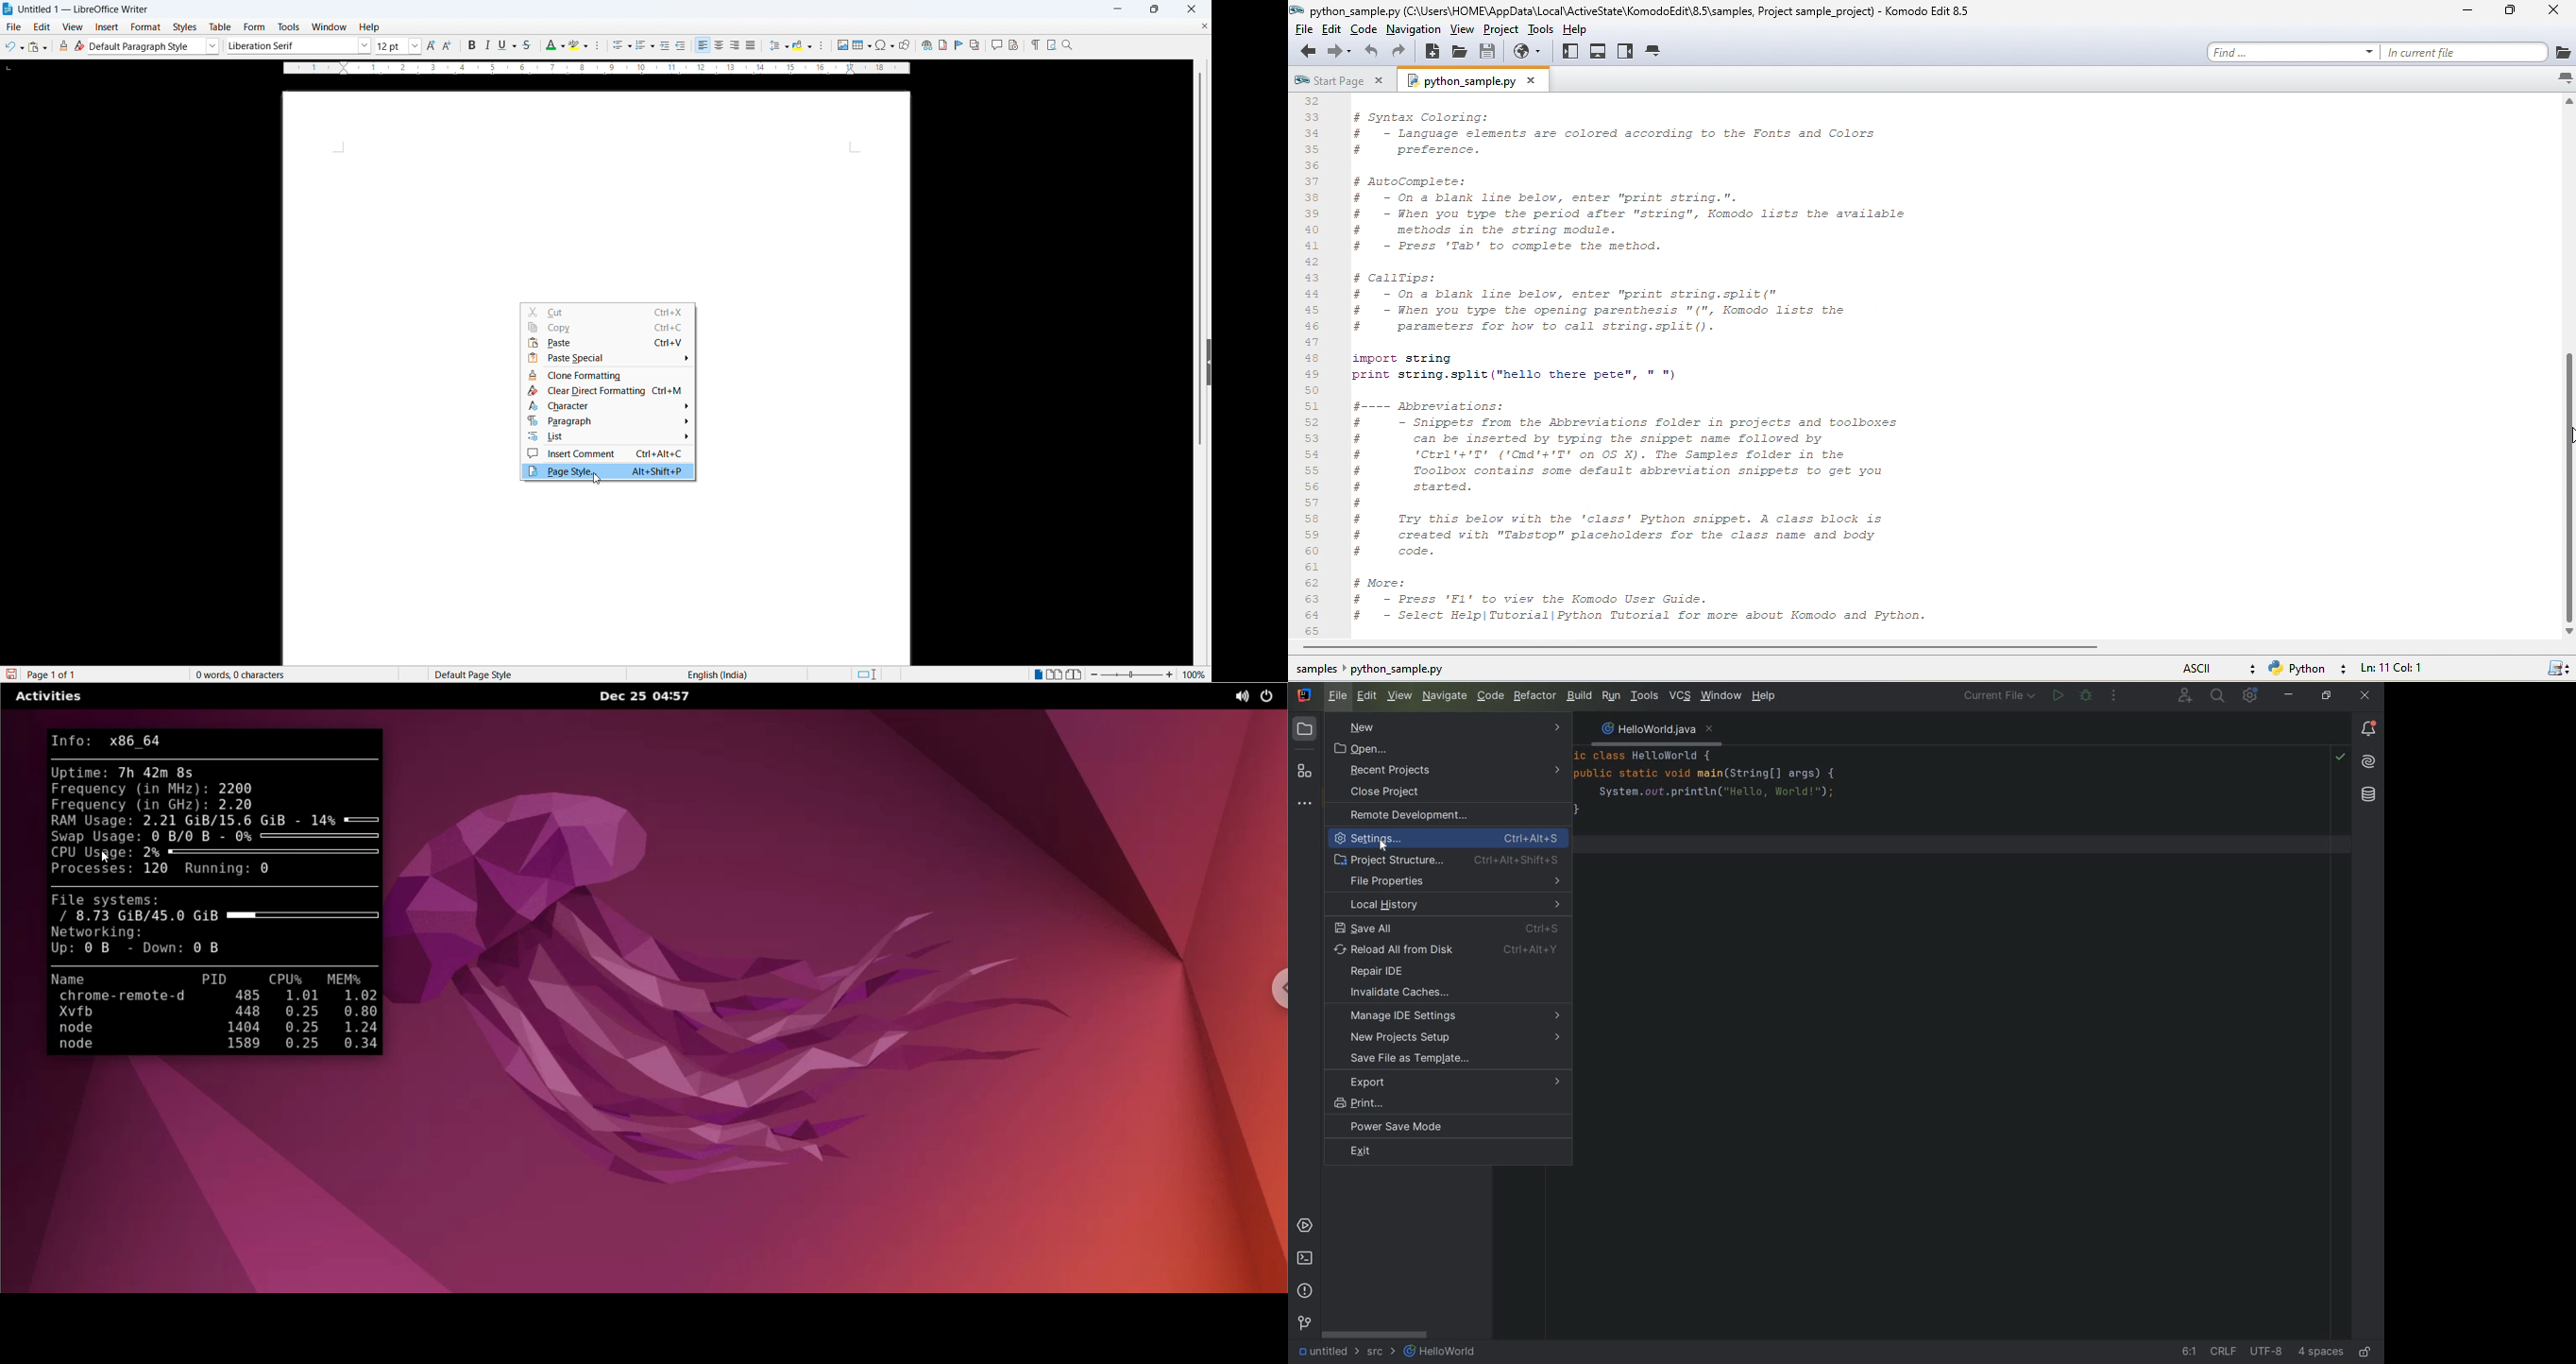  Describe the element at coordinates (925, 44) in the screenshot. I see `Add link ` at that location.